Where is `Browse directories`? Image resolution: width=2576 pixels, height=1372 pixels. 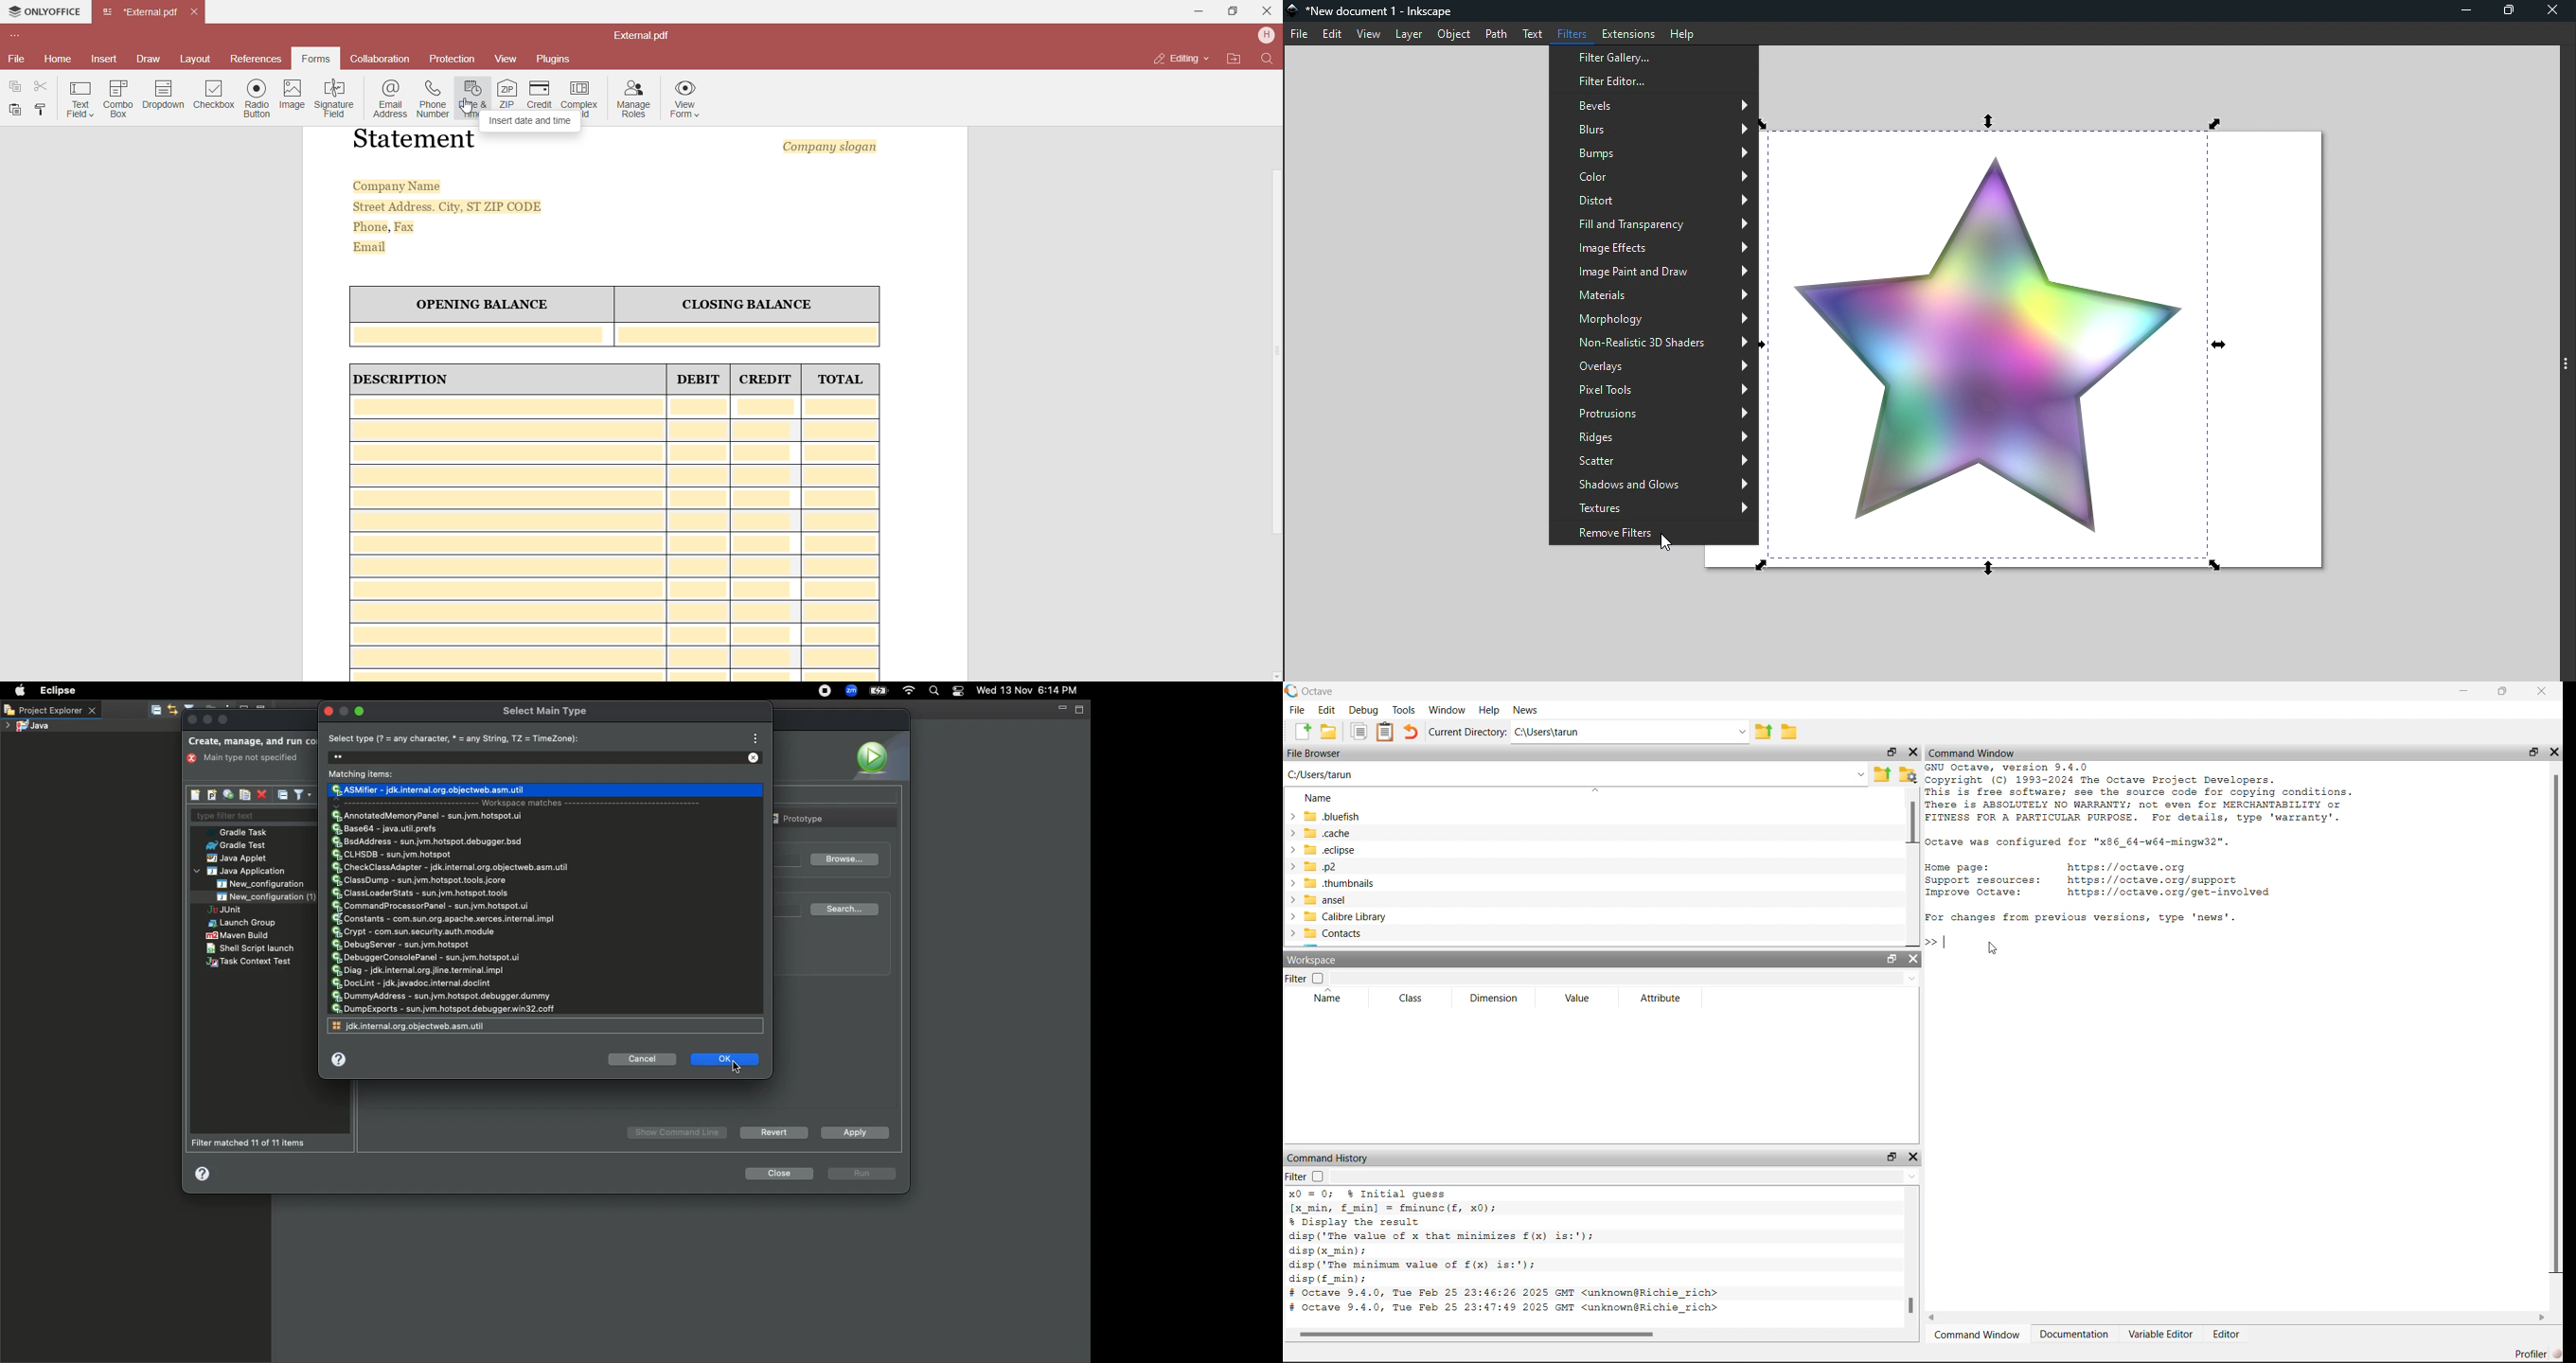 Browse directories is located at coordinates (1792, 731).